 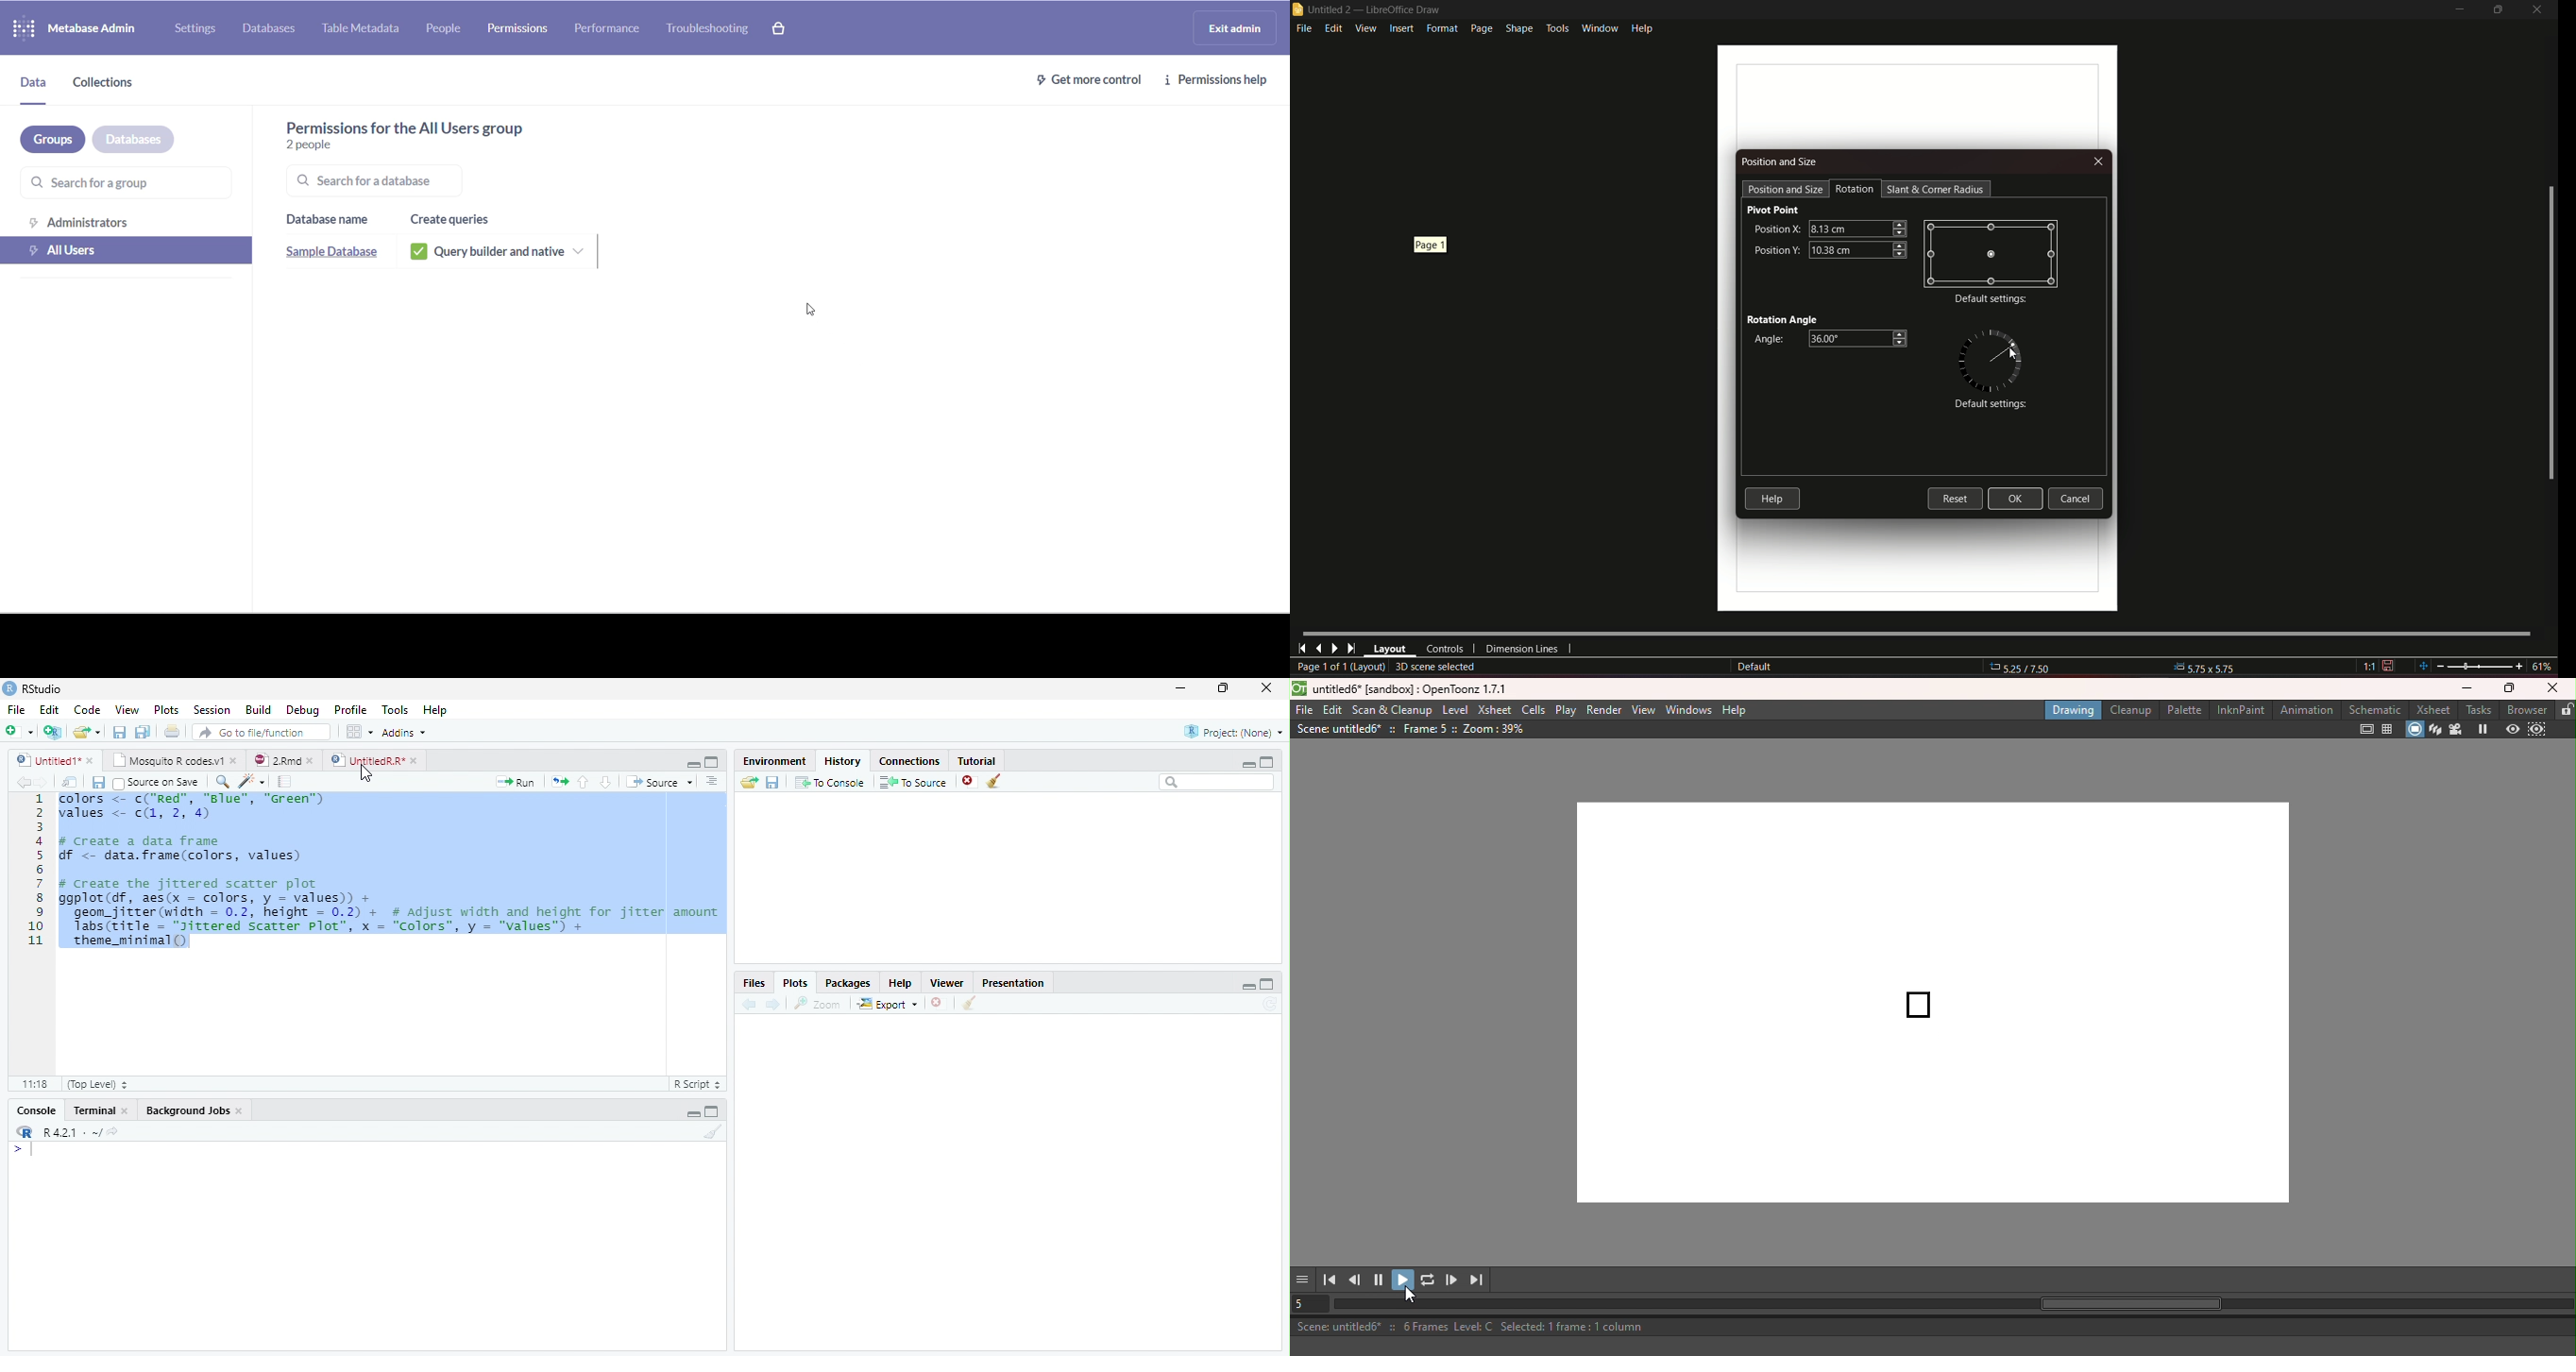 What do you see at coordinates (17, 710) in the screenshot?
I see `File` at bounding box center [17, 710].